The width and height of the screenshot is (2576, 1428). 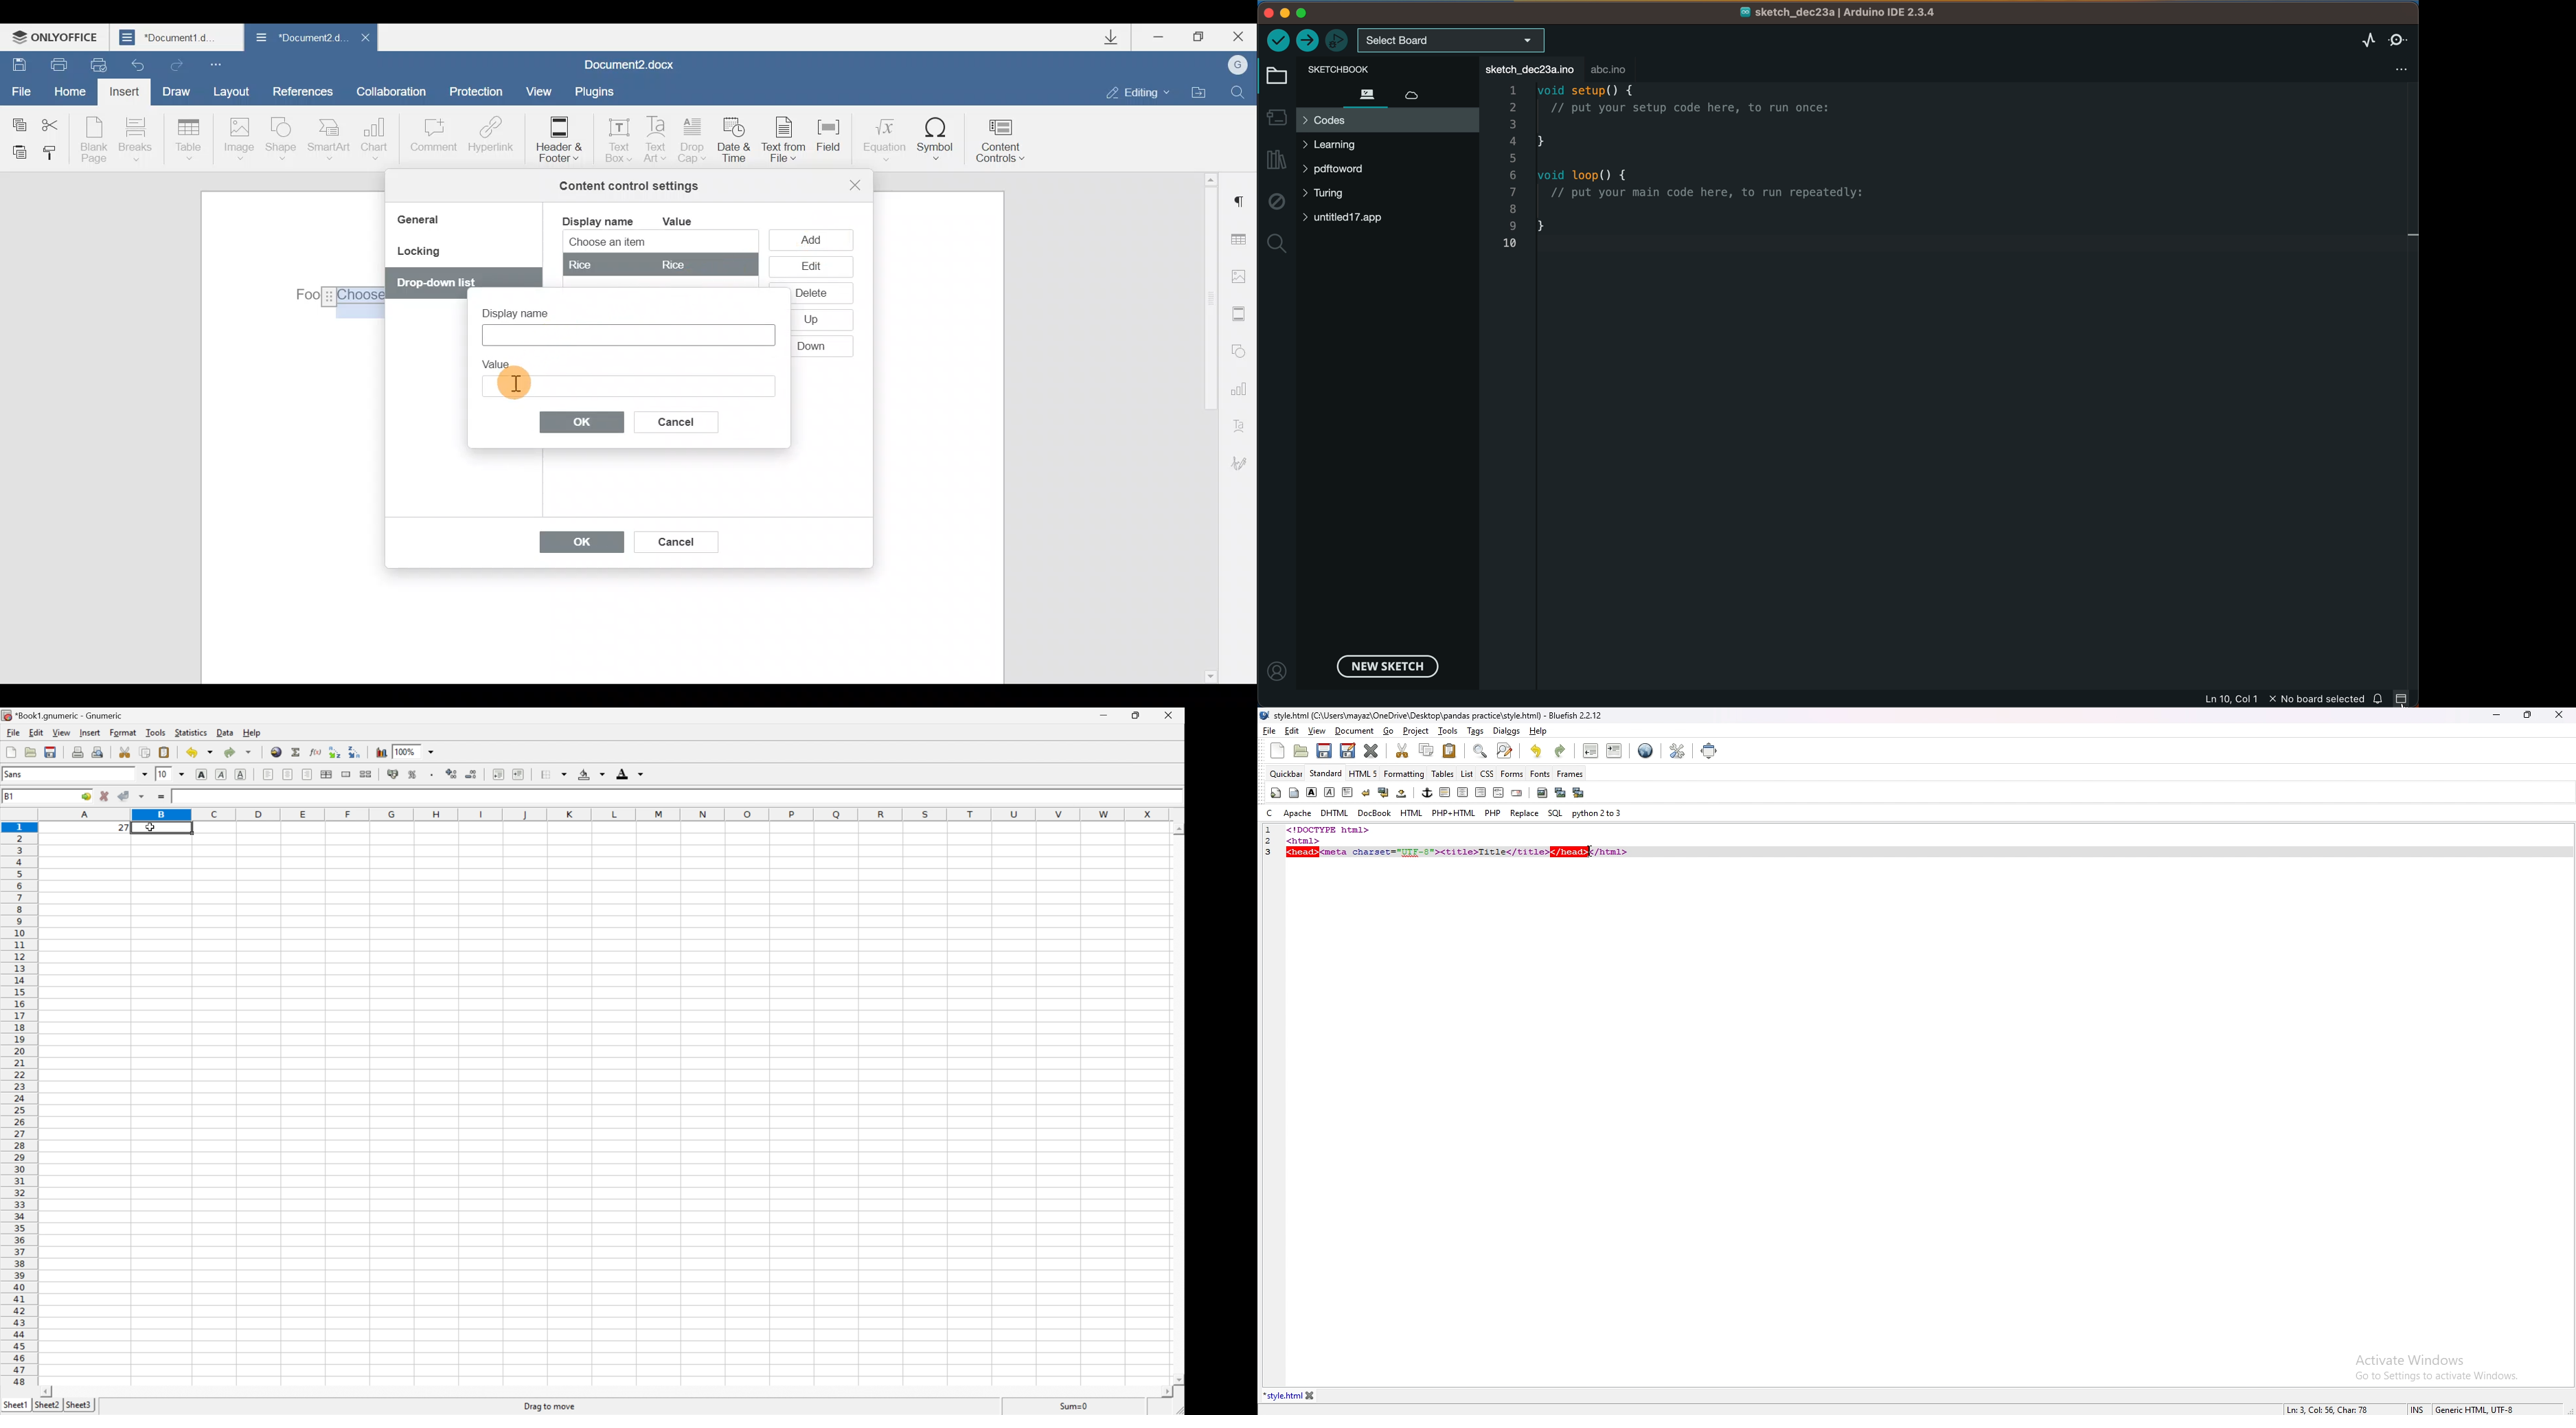 What do you see at coordinates (1591, 751) in the screenshot?
I see `unindent` at bounding box center [1591, 751].